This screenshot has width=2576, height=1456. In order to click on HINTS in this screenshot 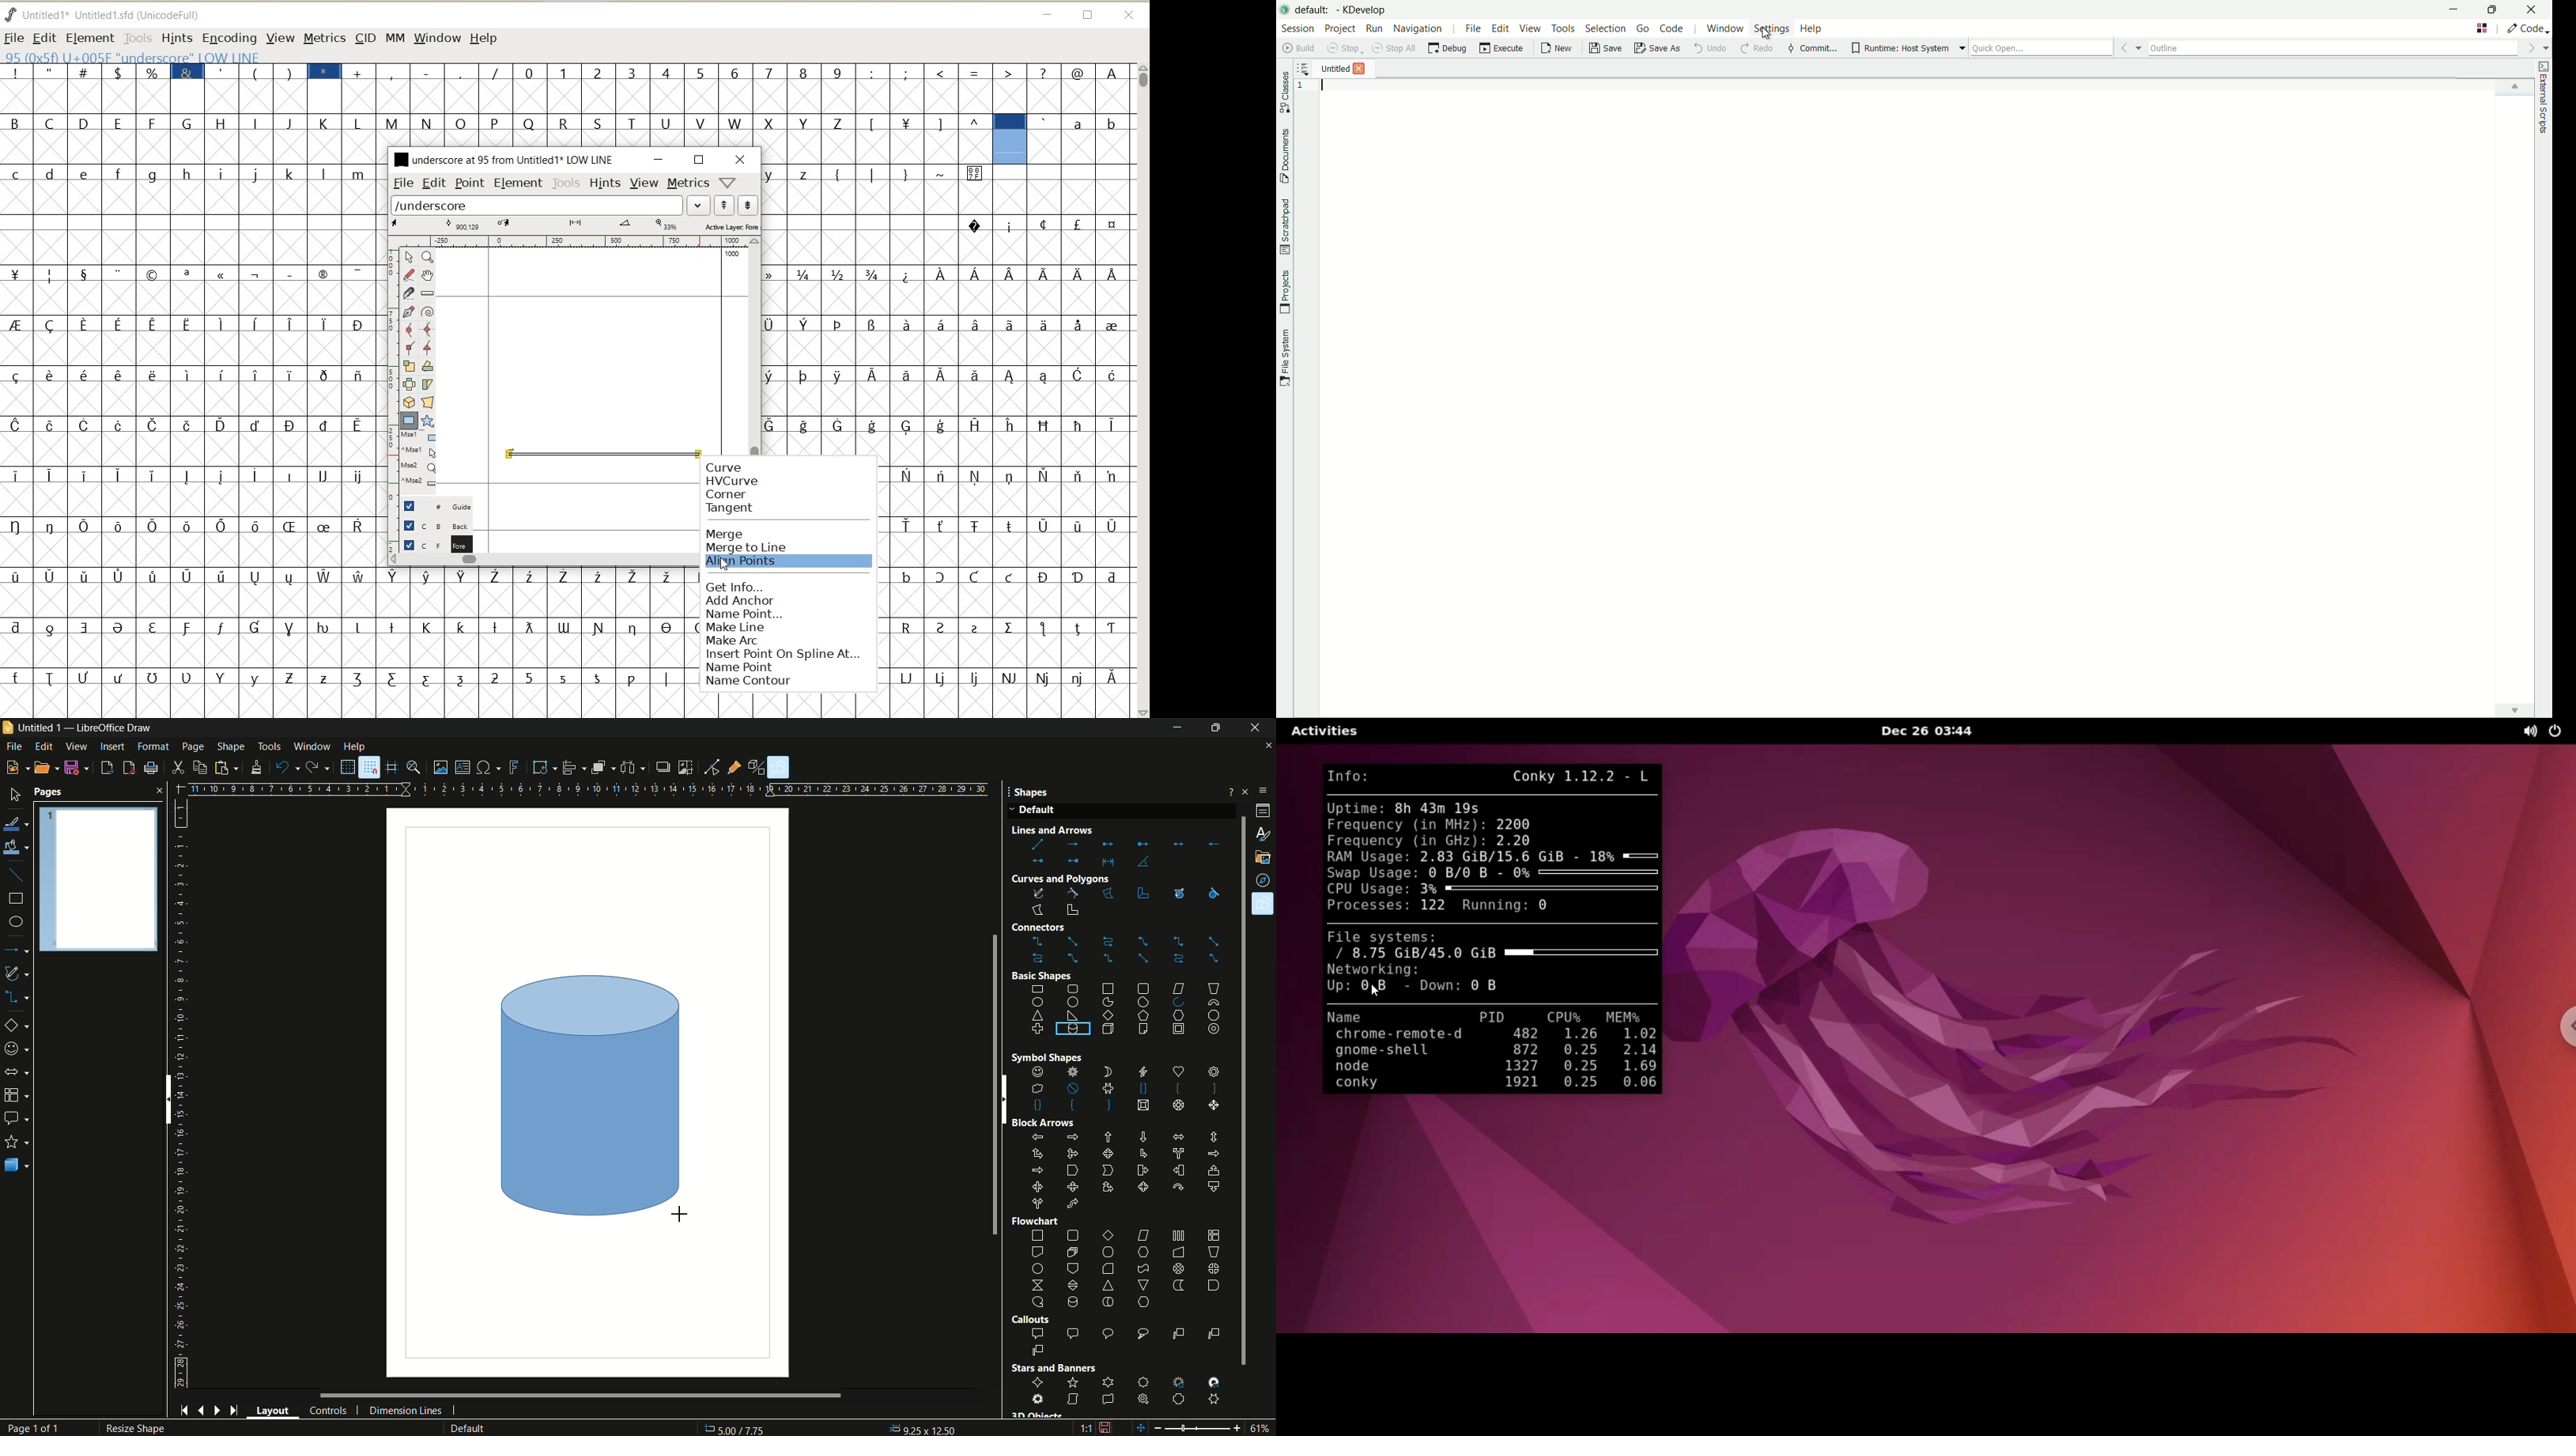, I will do `click(176, 38)`.